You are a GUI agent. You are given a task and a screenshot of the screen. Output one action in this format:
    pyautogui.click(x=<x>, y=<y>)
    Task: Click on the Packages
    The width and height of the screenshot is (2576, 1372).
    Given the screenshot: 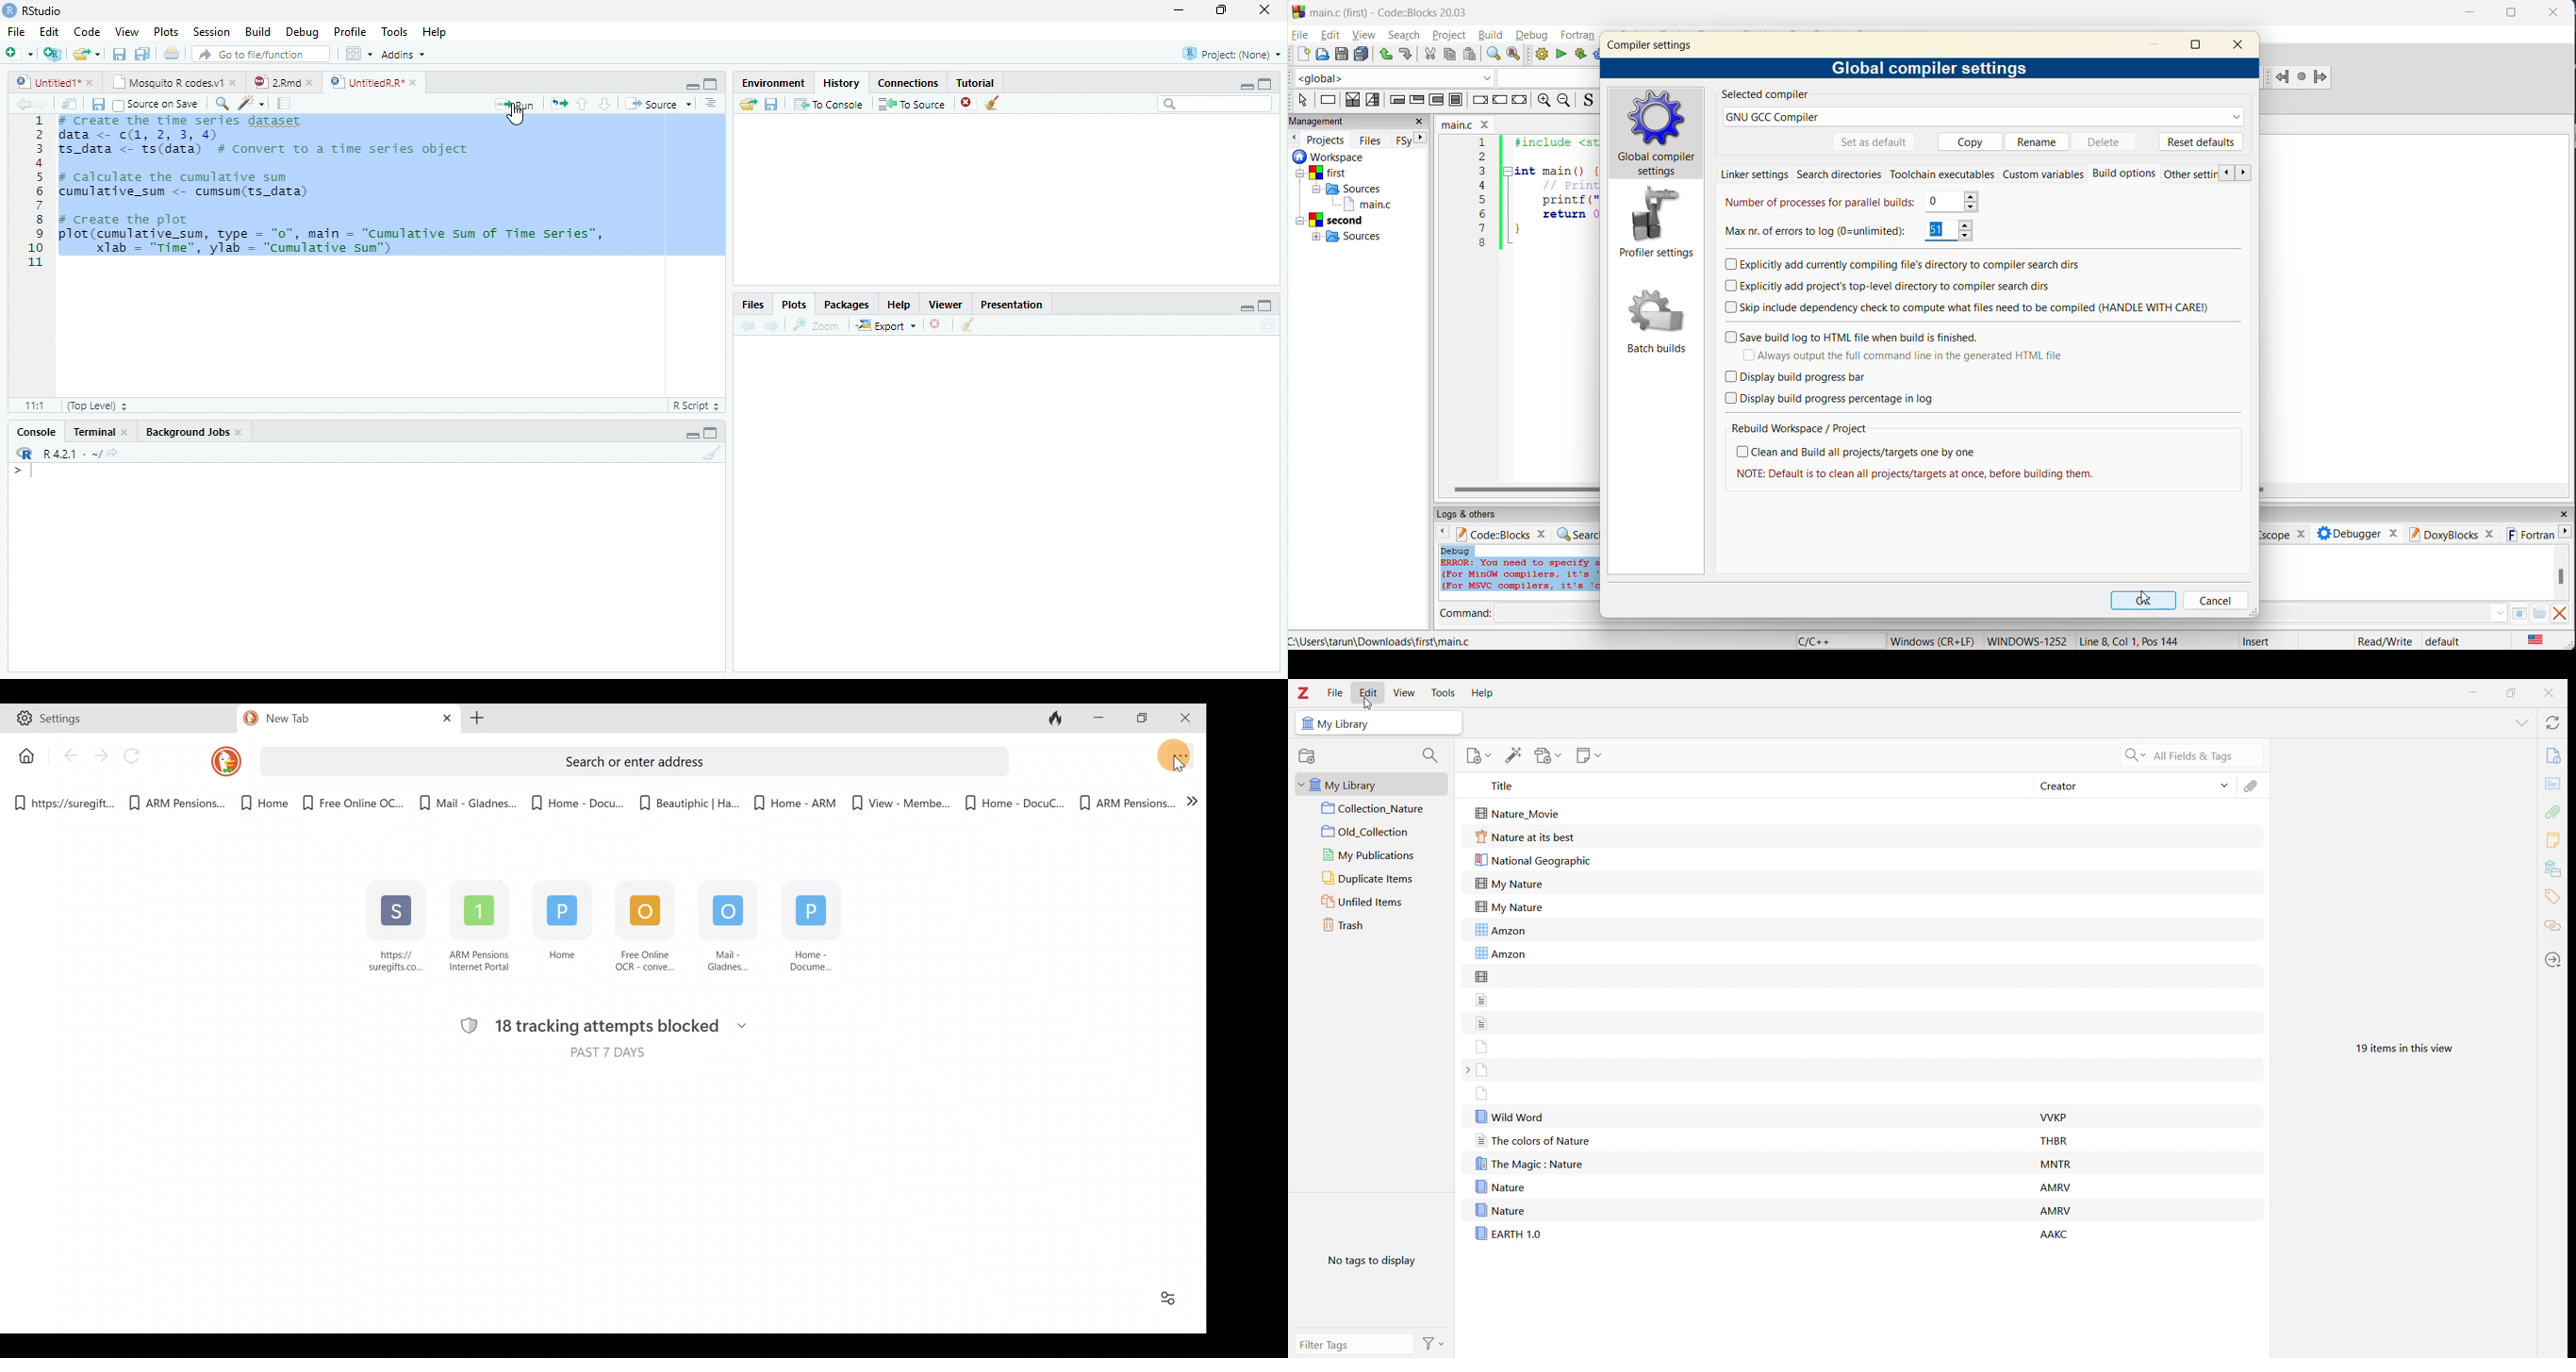 What is the action you would take?
    pyautogui.click(x=845, y=305)
    